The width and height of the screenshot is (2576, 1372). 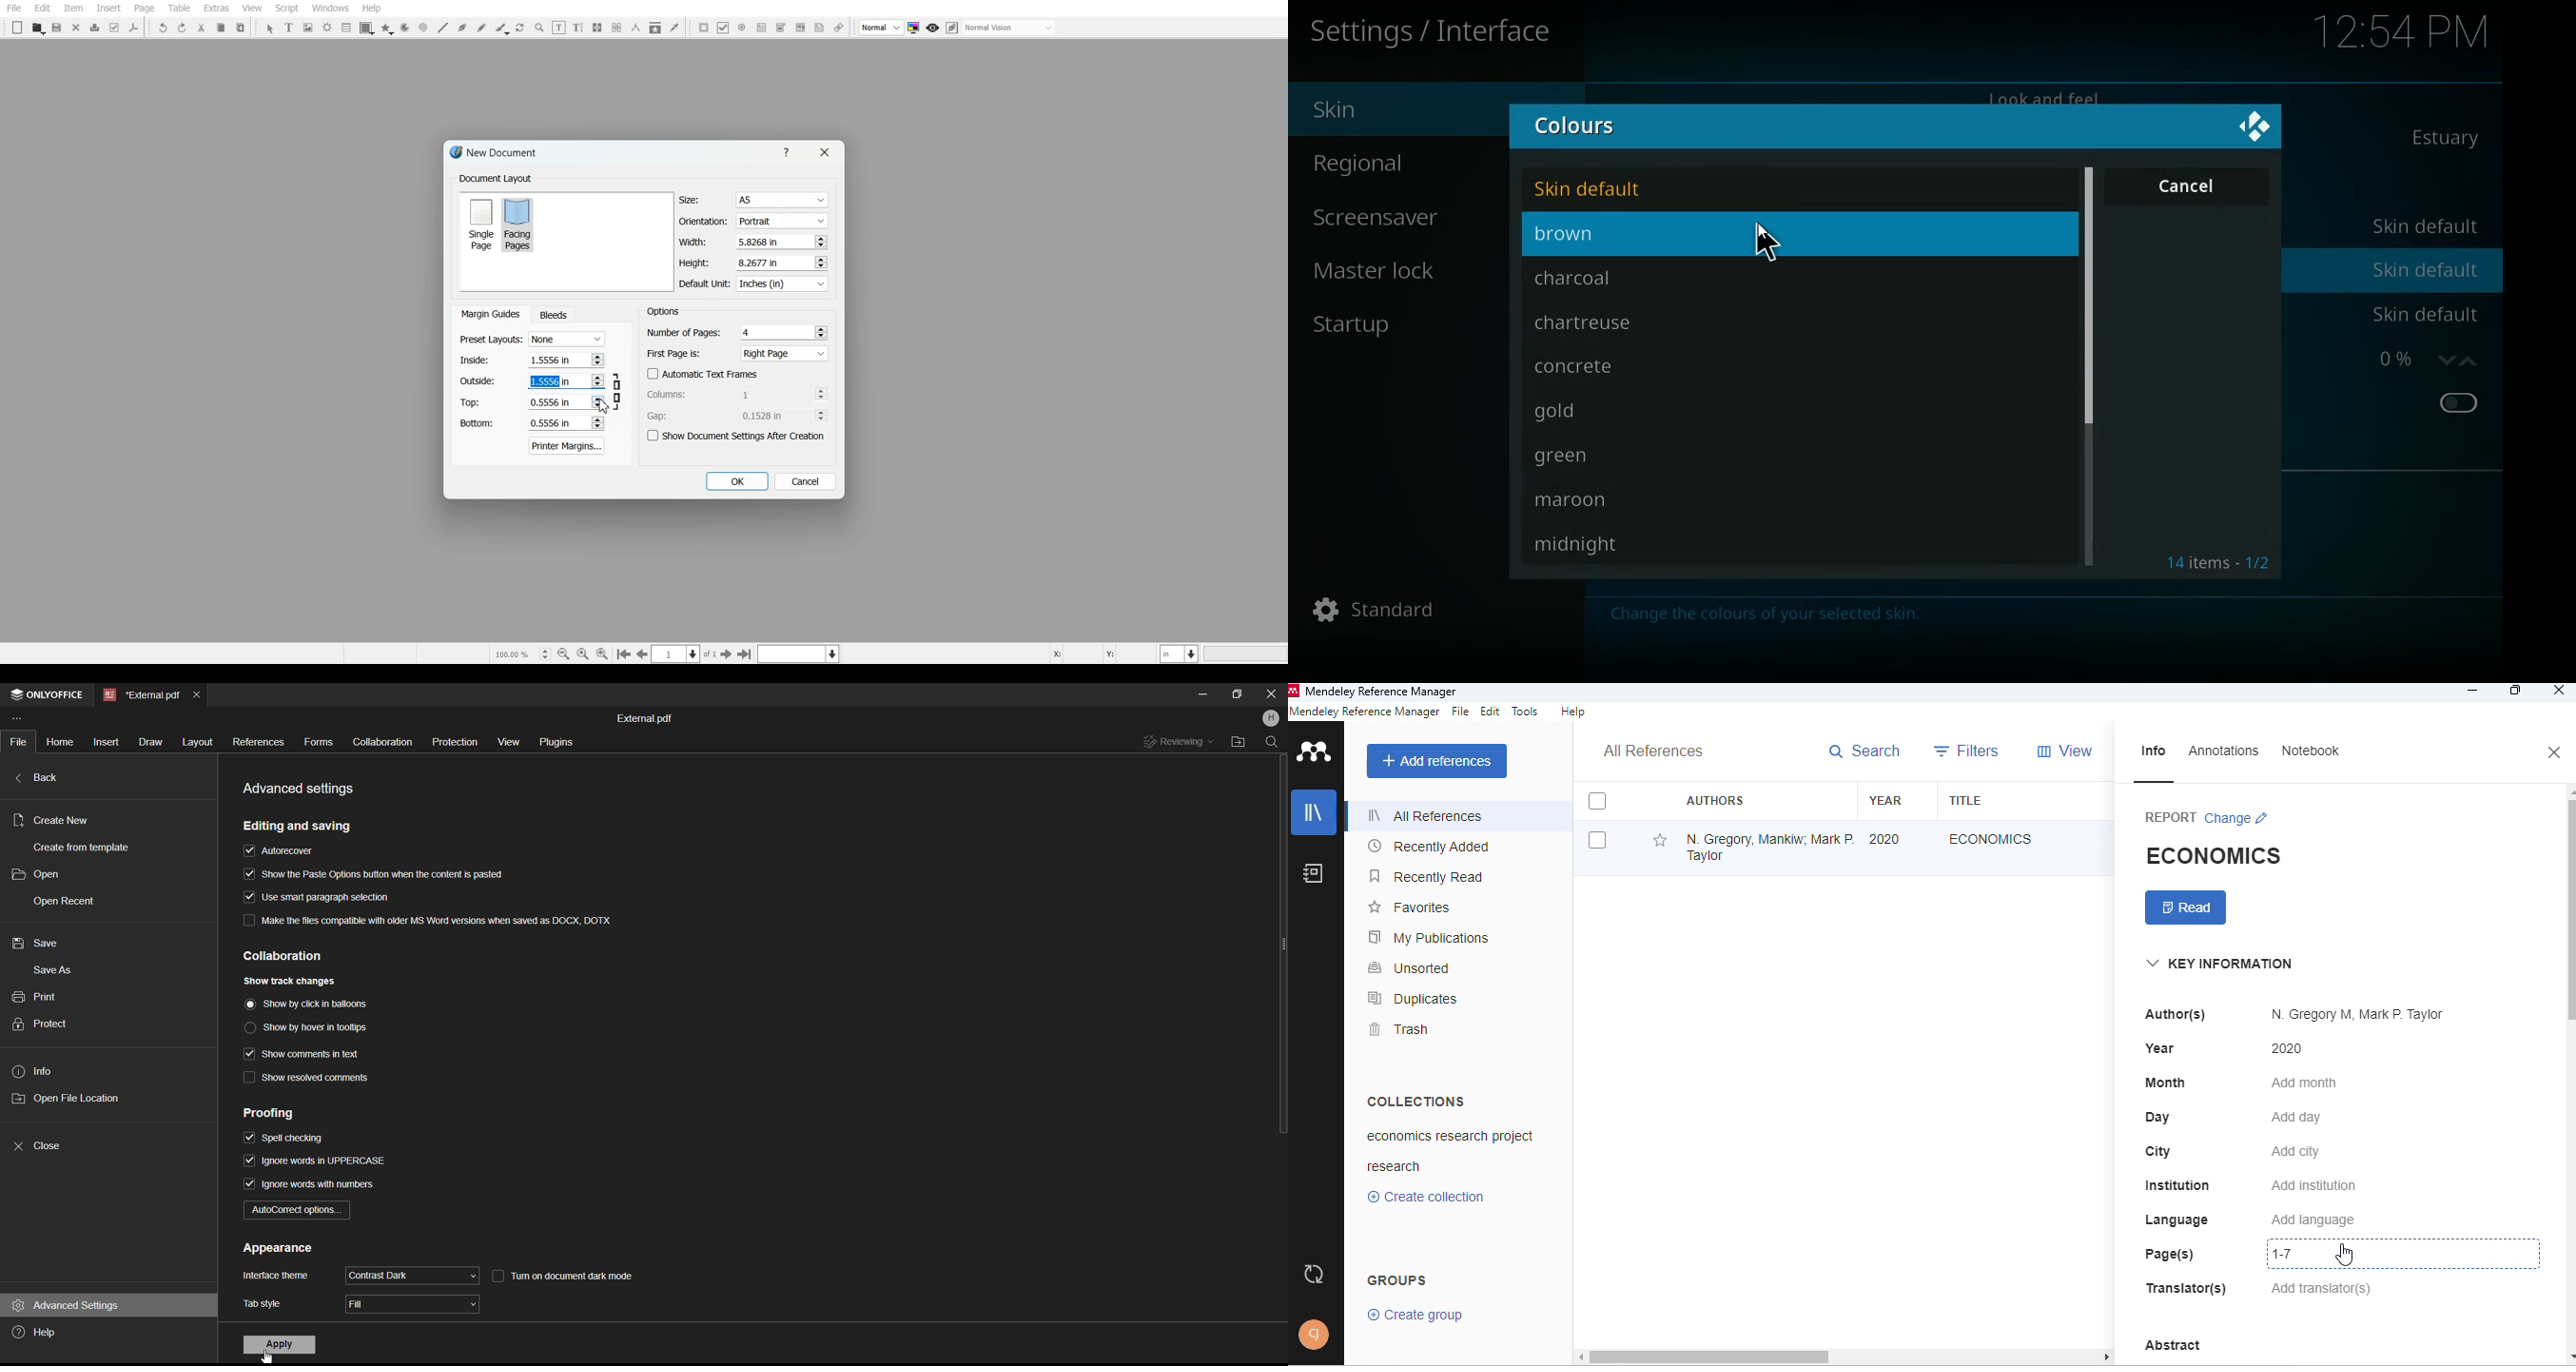 I want to click on green, so click(x=1604, y=459).